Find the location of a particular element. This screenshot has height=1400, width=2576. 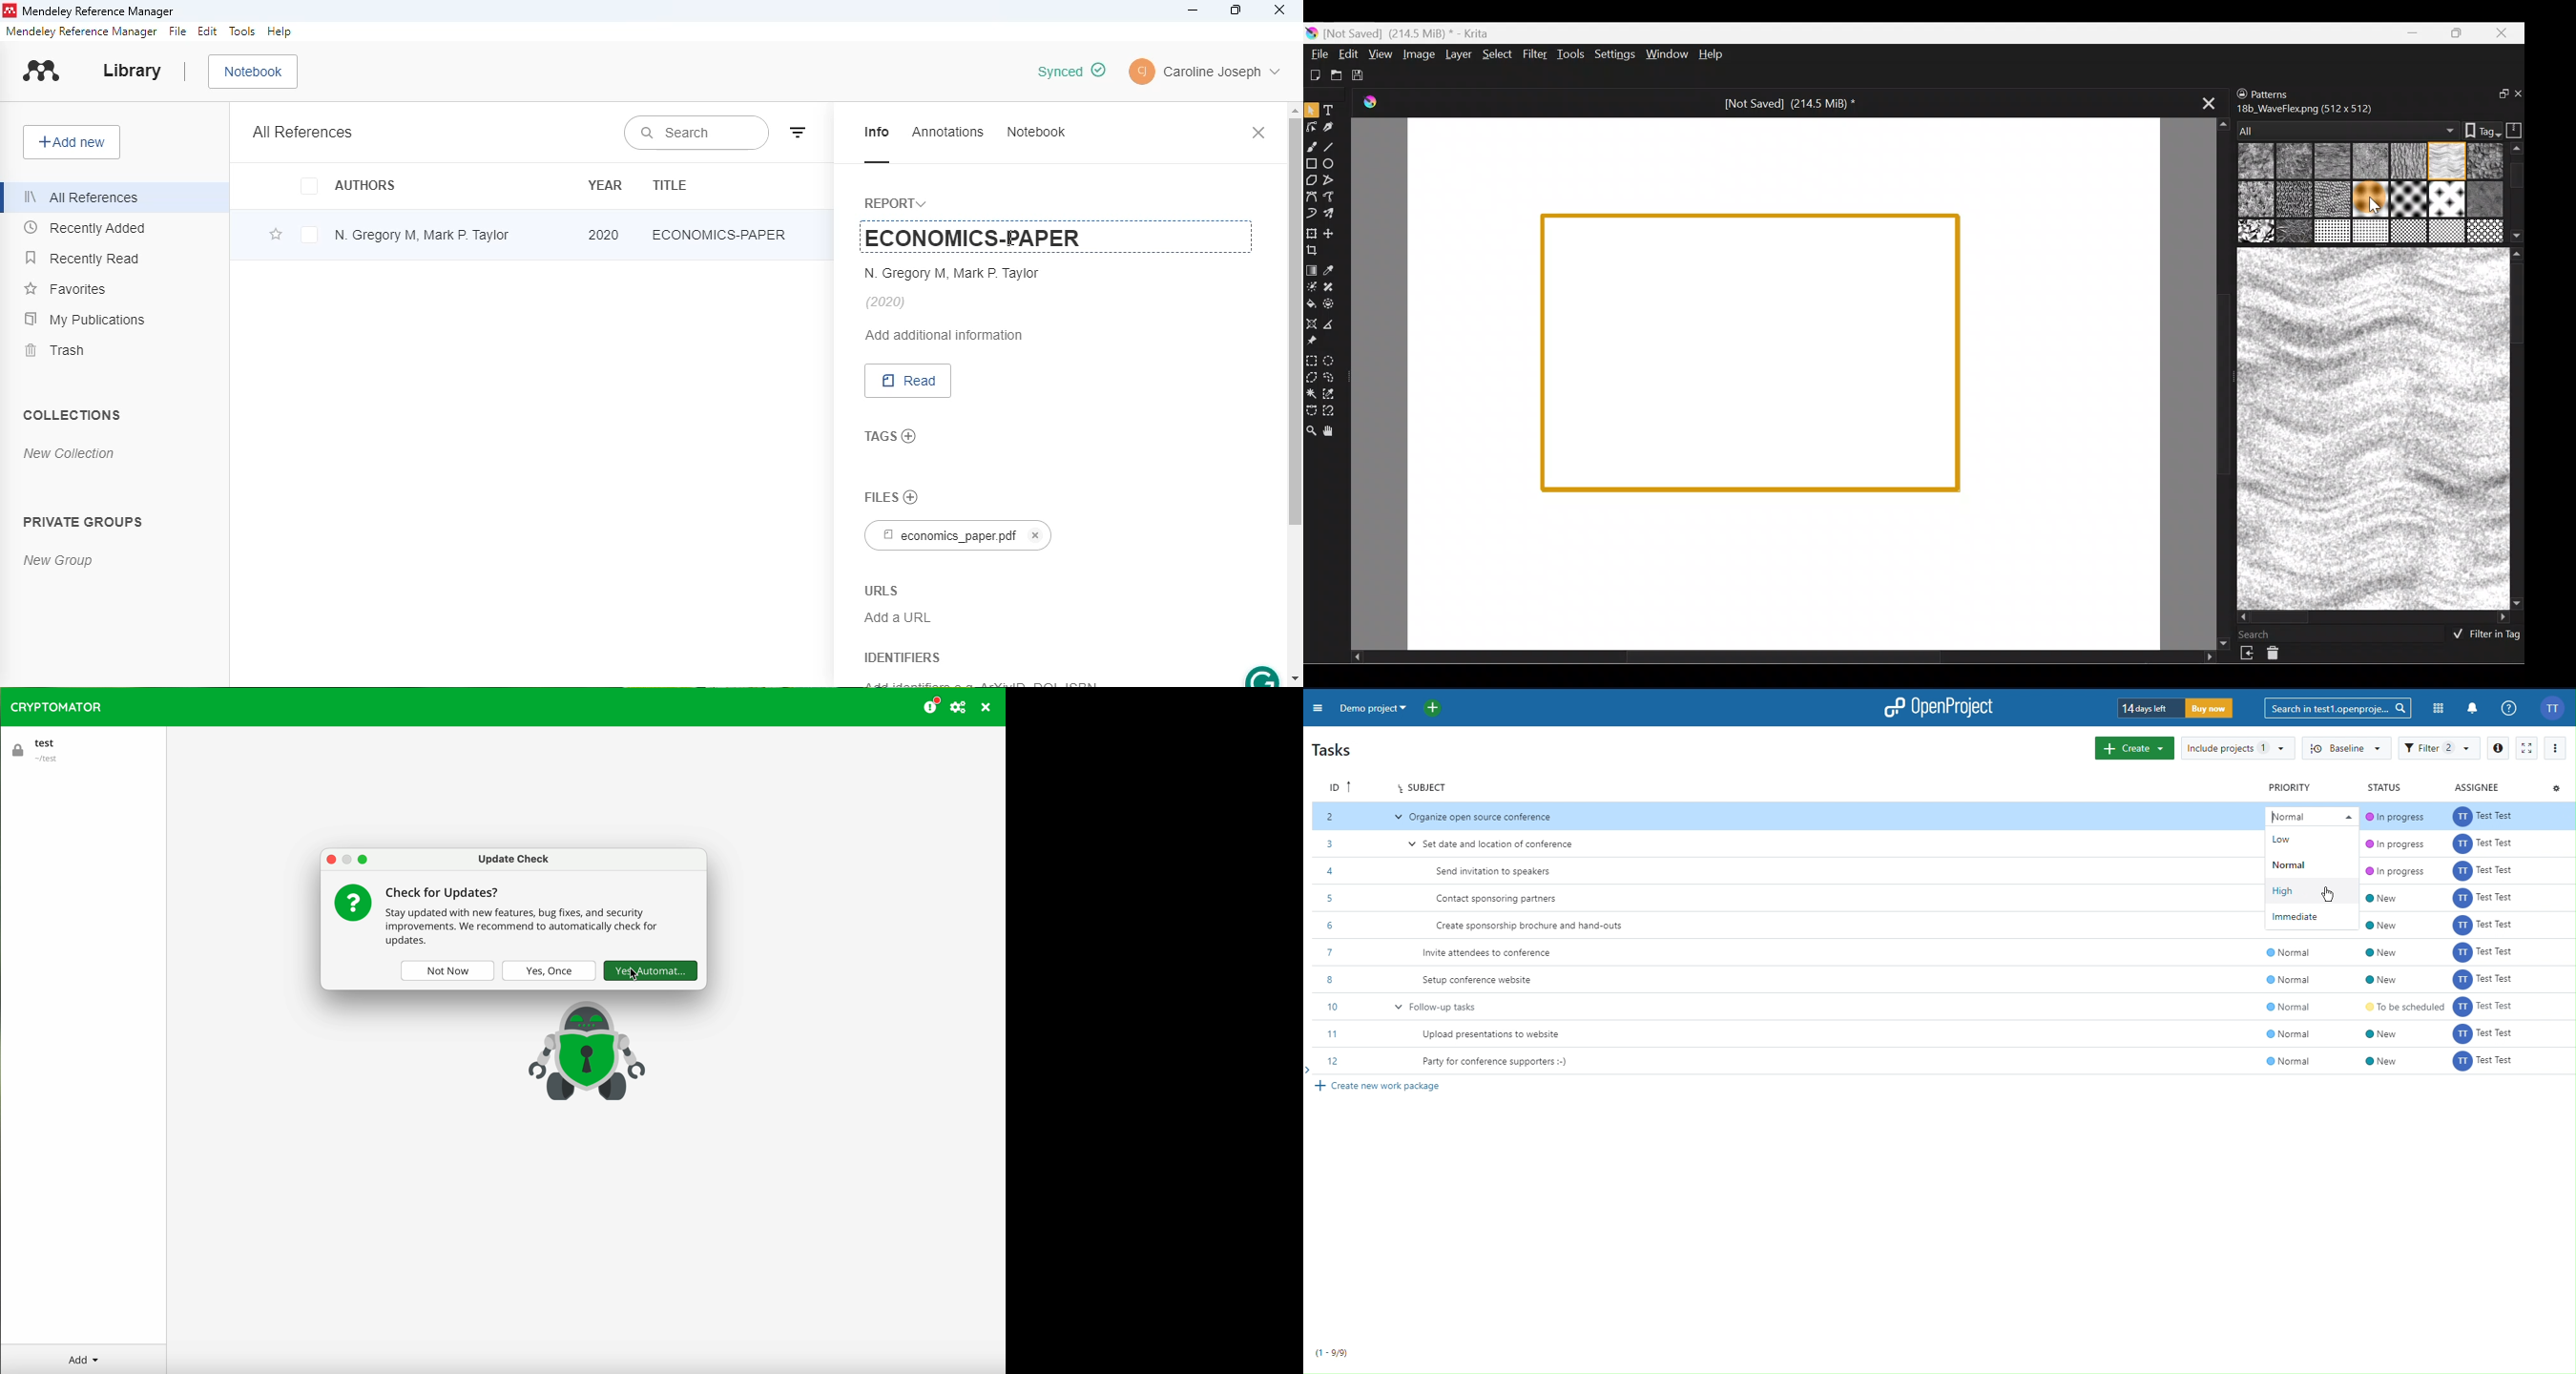

N. Gregory M, Mark P. Taylor is located at coordinates (953, 273).